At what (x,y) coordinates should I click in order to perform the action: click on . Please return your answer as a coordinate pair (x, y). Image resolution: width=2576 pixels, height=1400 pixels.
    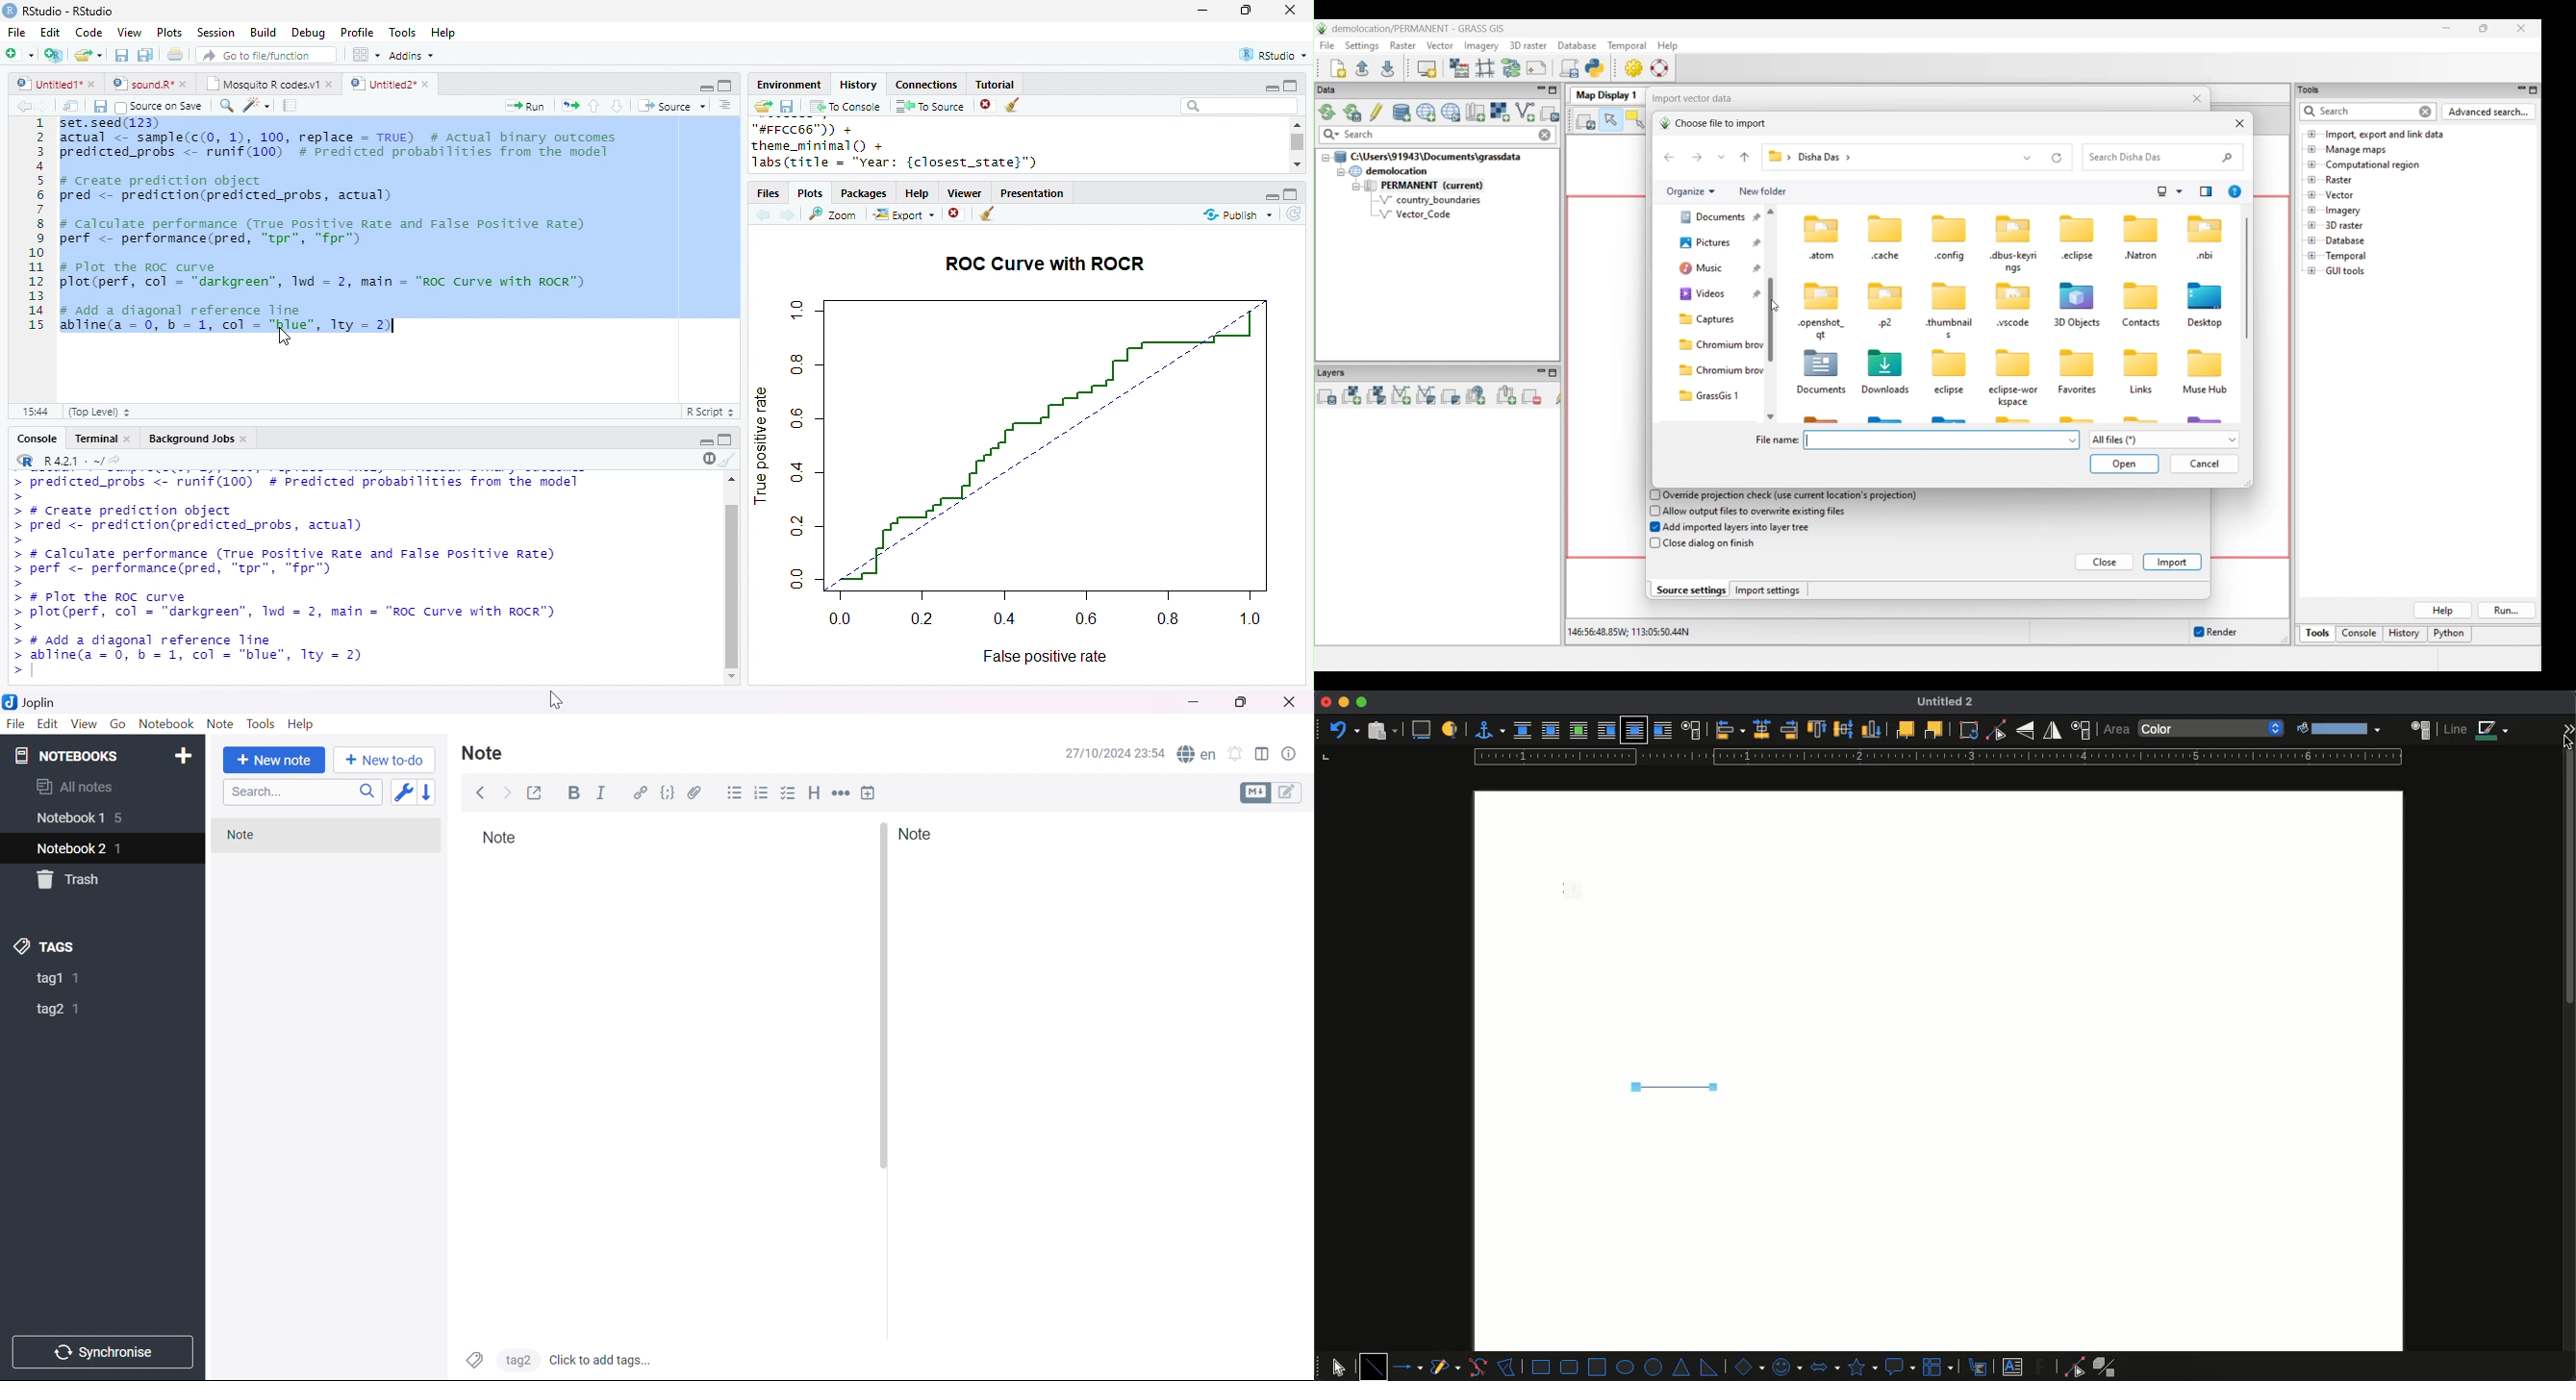
    Looking at the image, I should click on (882, 996).